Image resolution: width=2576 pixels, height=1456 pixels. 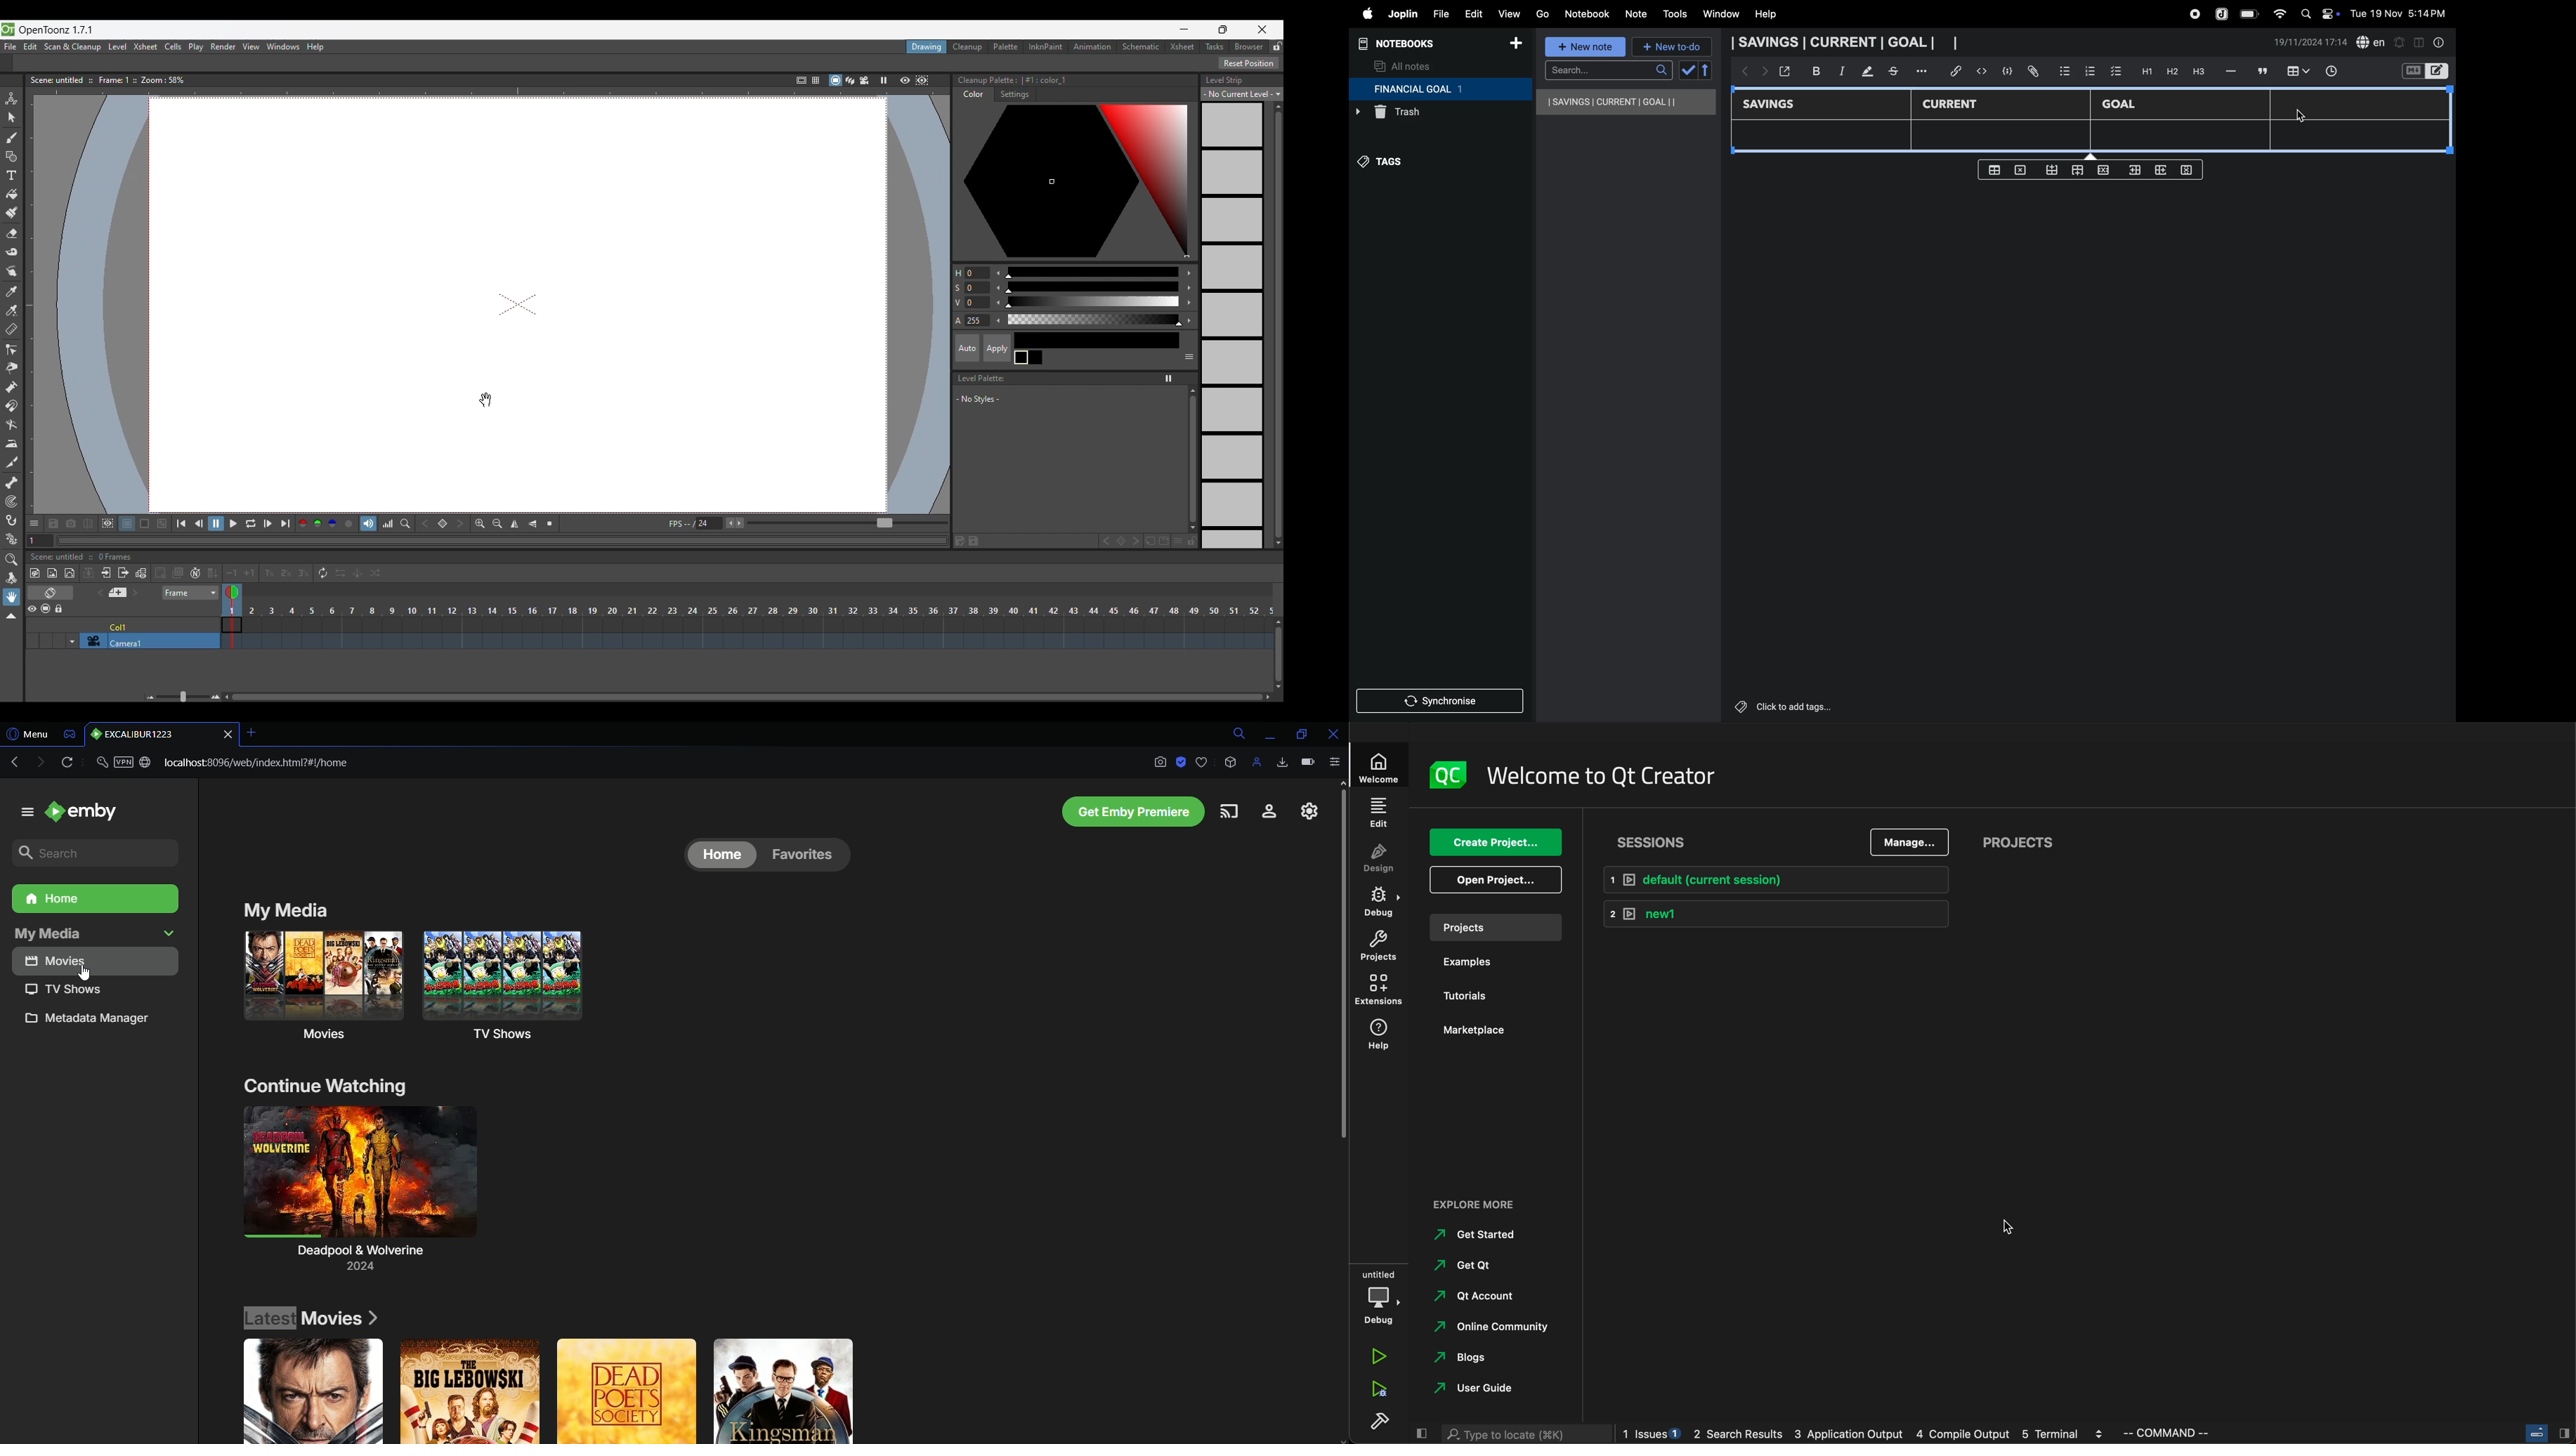 What do you see at coordinates (1627, 102) in the screenshot?
I see `savings current goal` at bounding box center [1627, 102].